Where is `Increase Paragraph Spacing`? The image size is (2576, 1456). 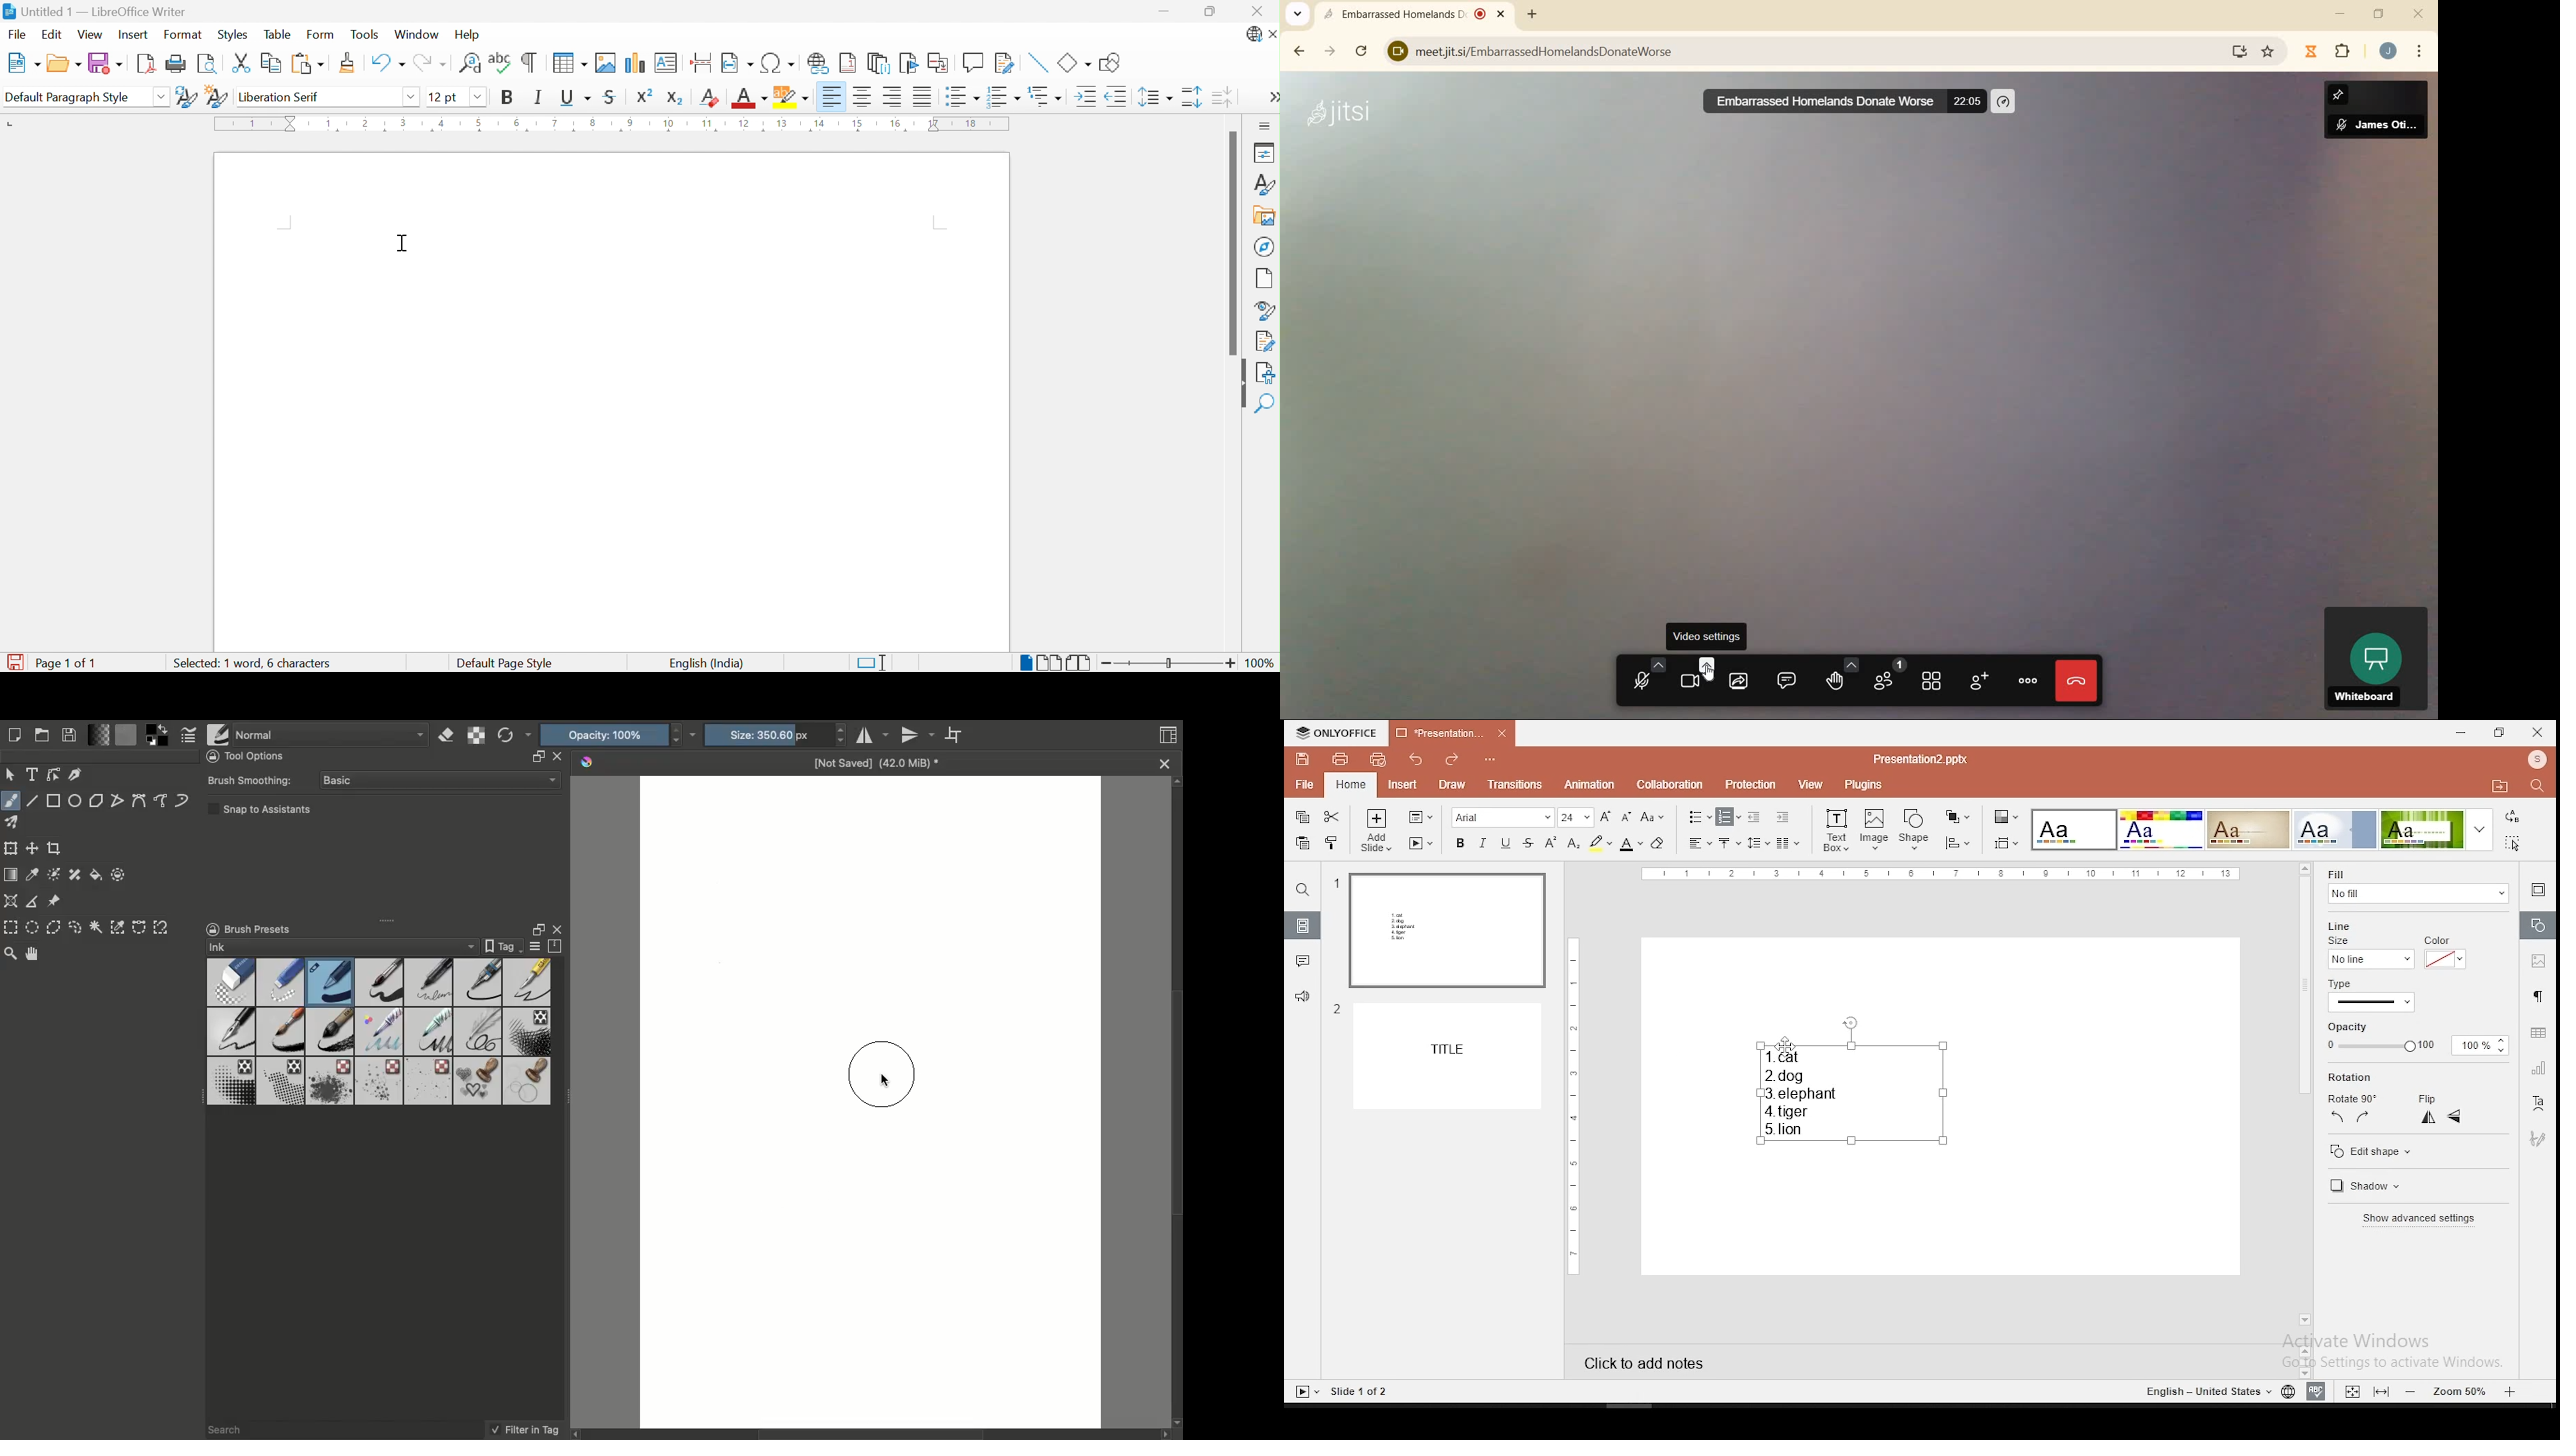 Increase Paragraph Spacing is located at coordinates (1192, 98).